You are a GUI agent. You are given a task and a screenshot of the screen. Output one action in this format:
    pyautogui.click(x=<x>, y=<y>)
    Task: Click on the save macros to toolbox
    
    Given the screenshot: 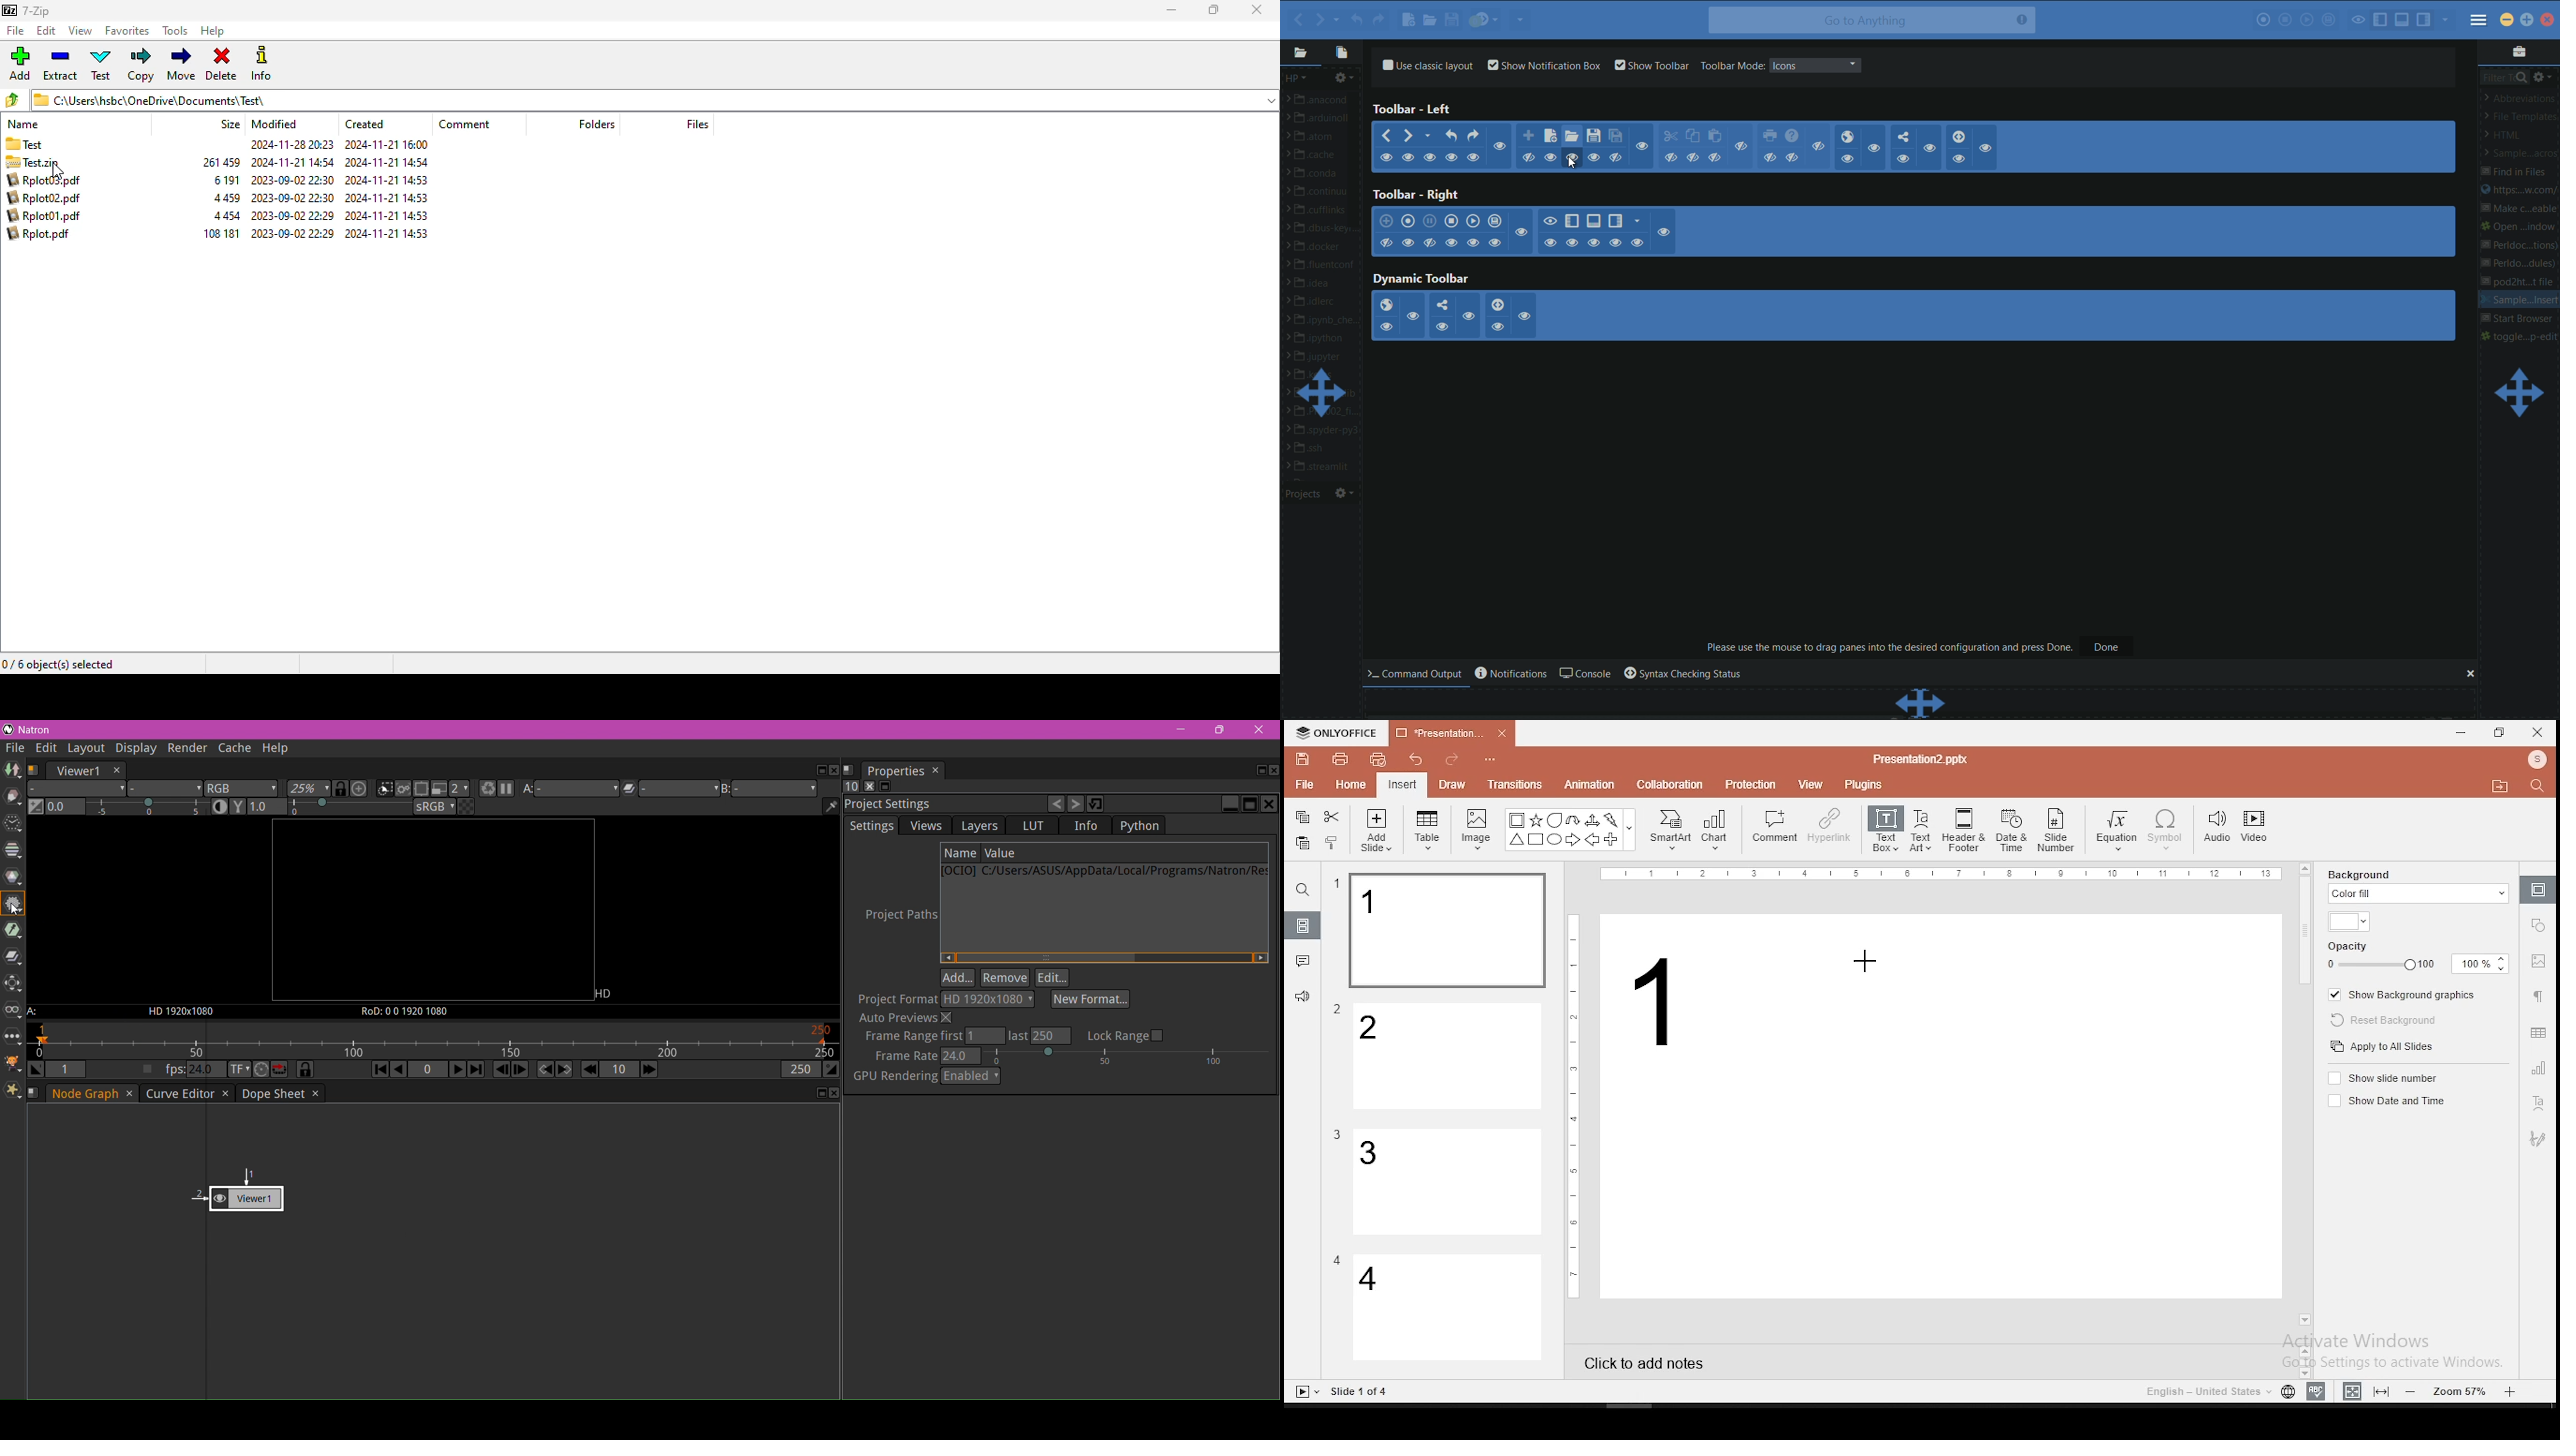 What is the action you would take?
    pyautogui.click(x=2329, y=19)
    